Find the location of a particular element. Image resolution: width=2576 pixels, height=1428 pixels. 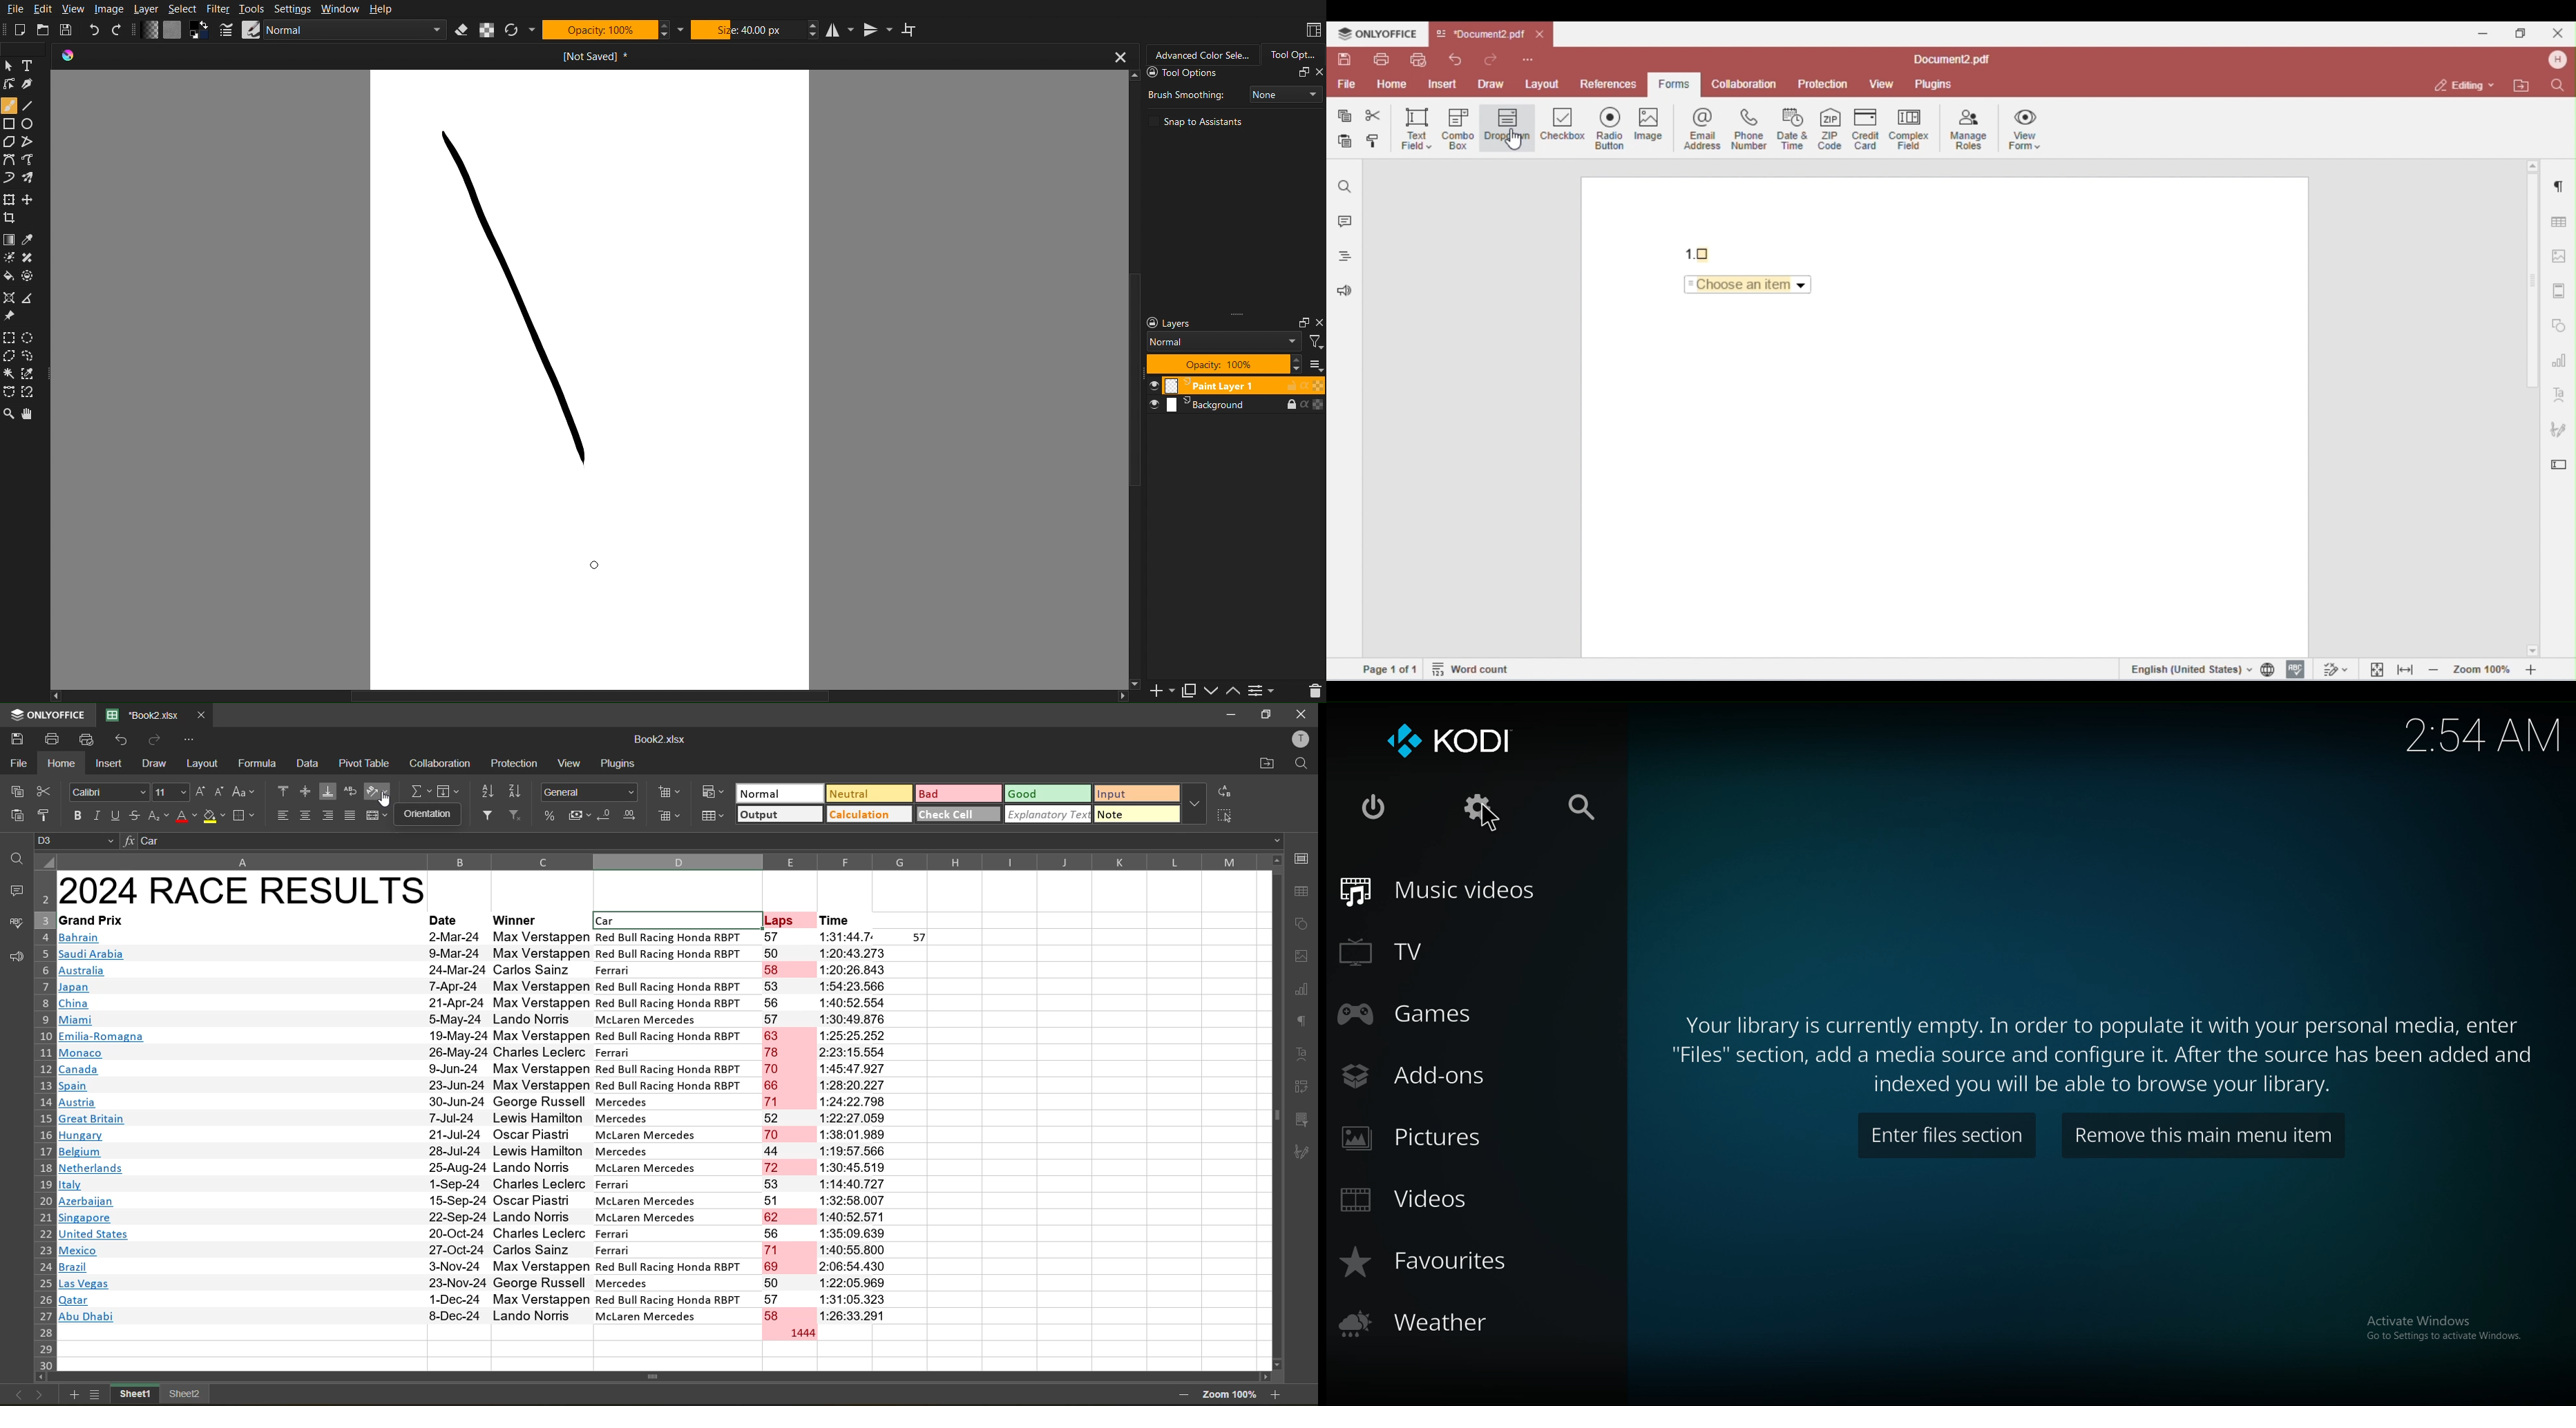

search is located at coordinates (1580, 810).